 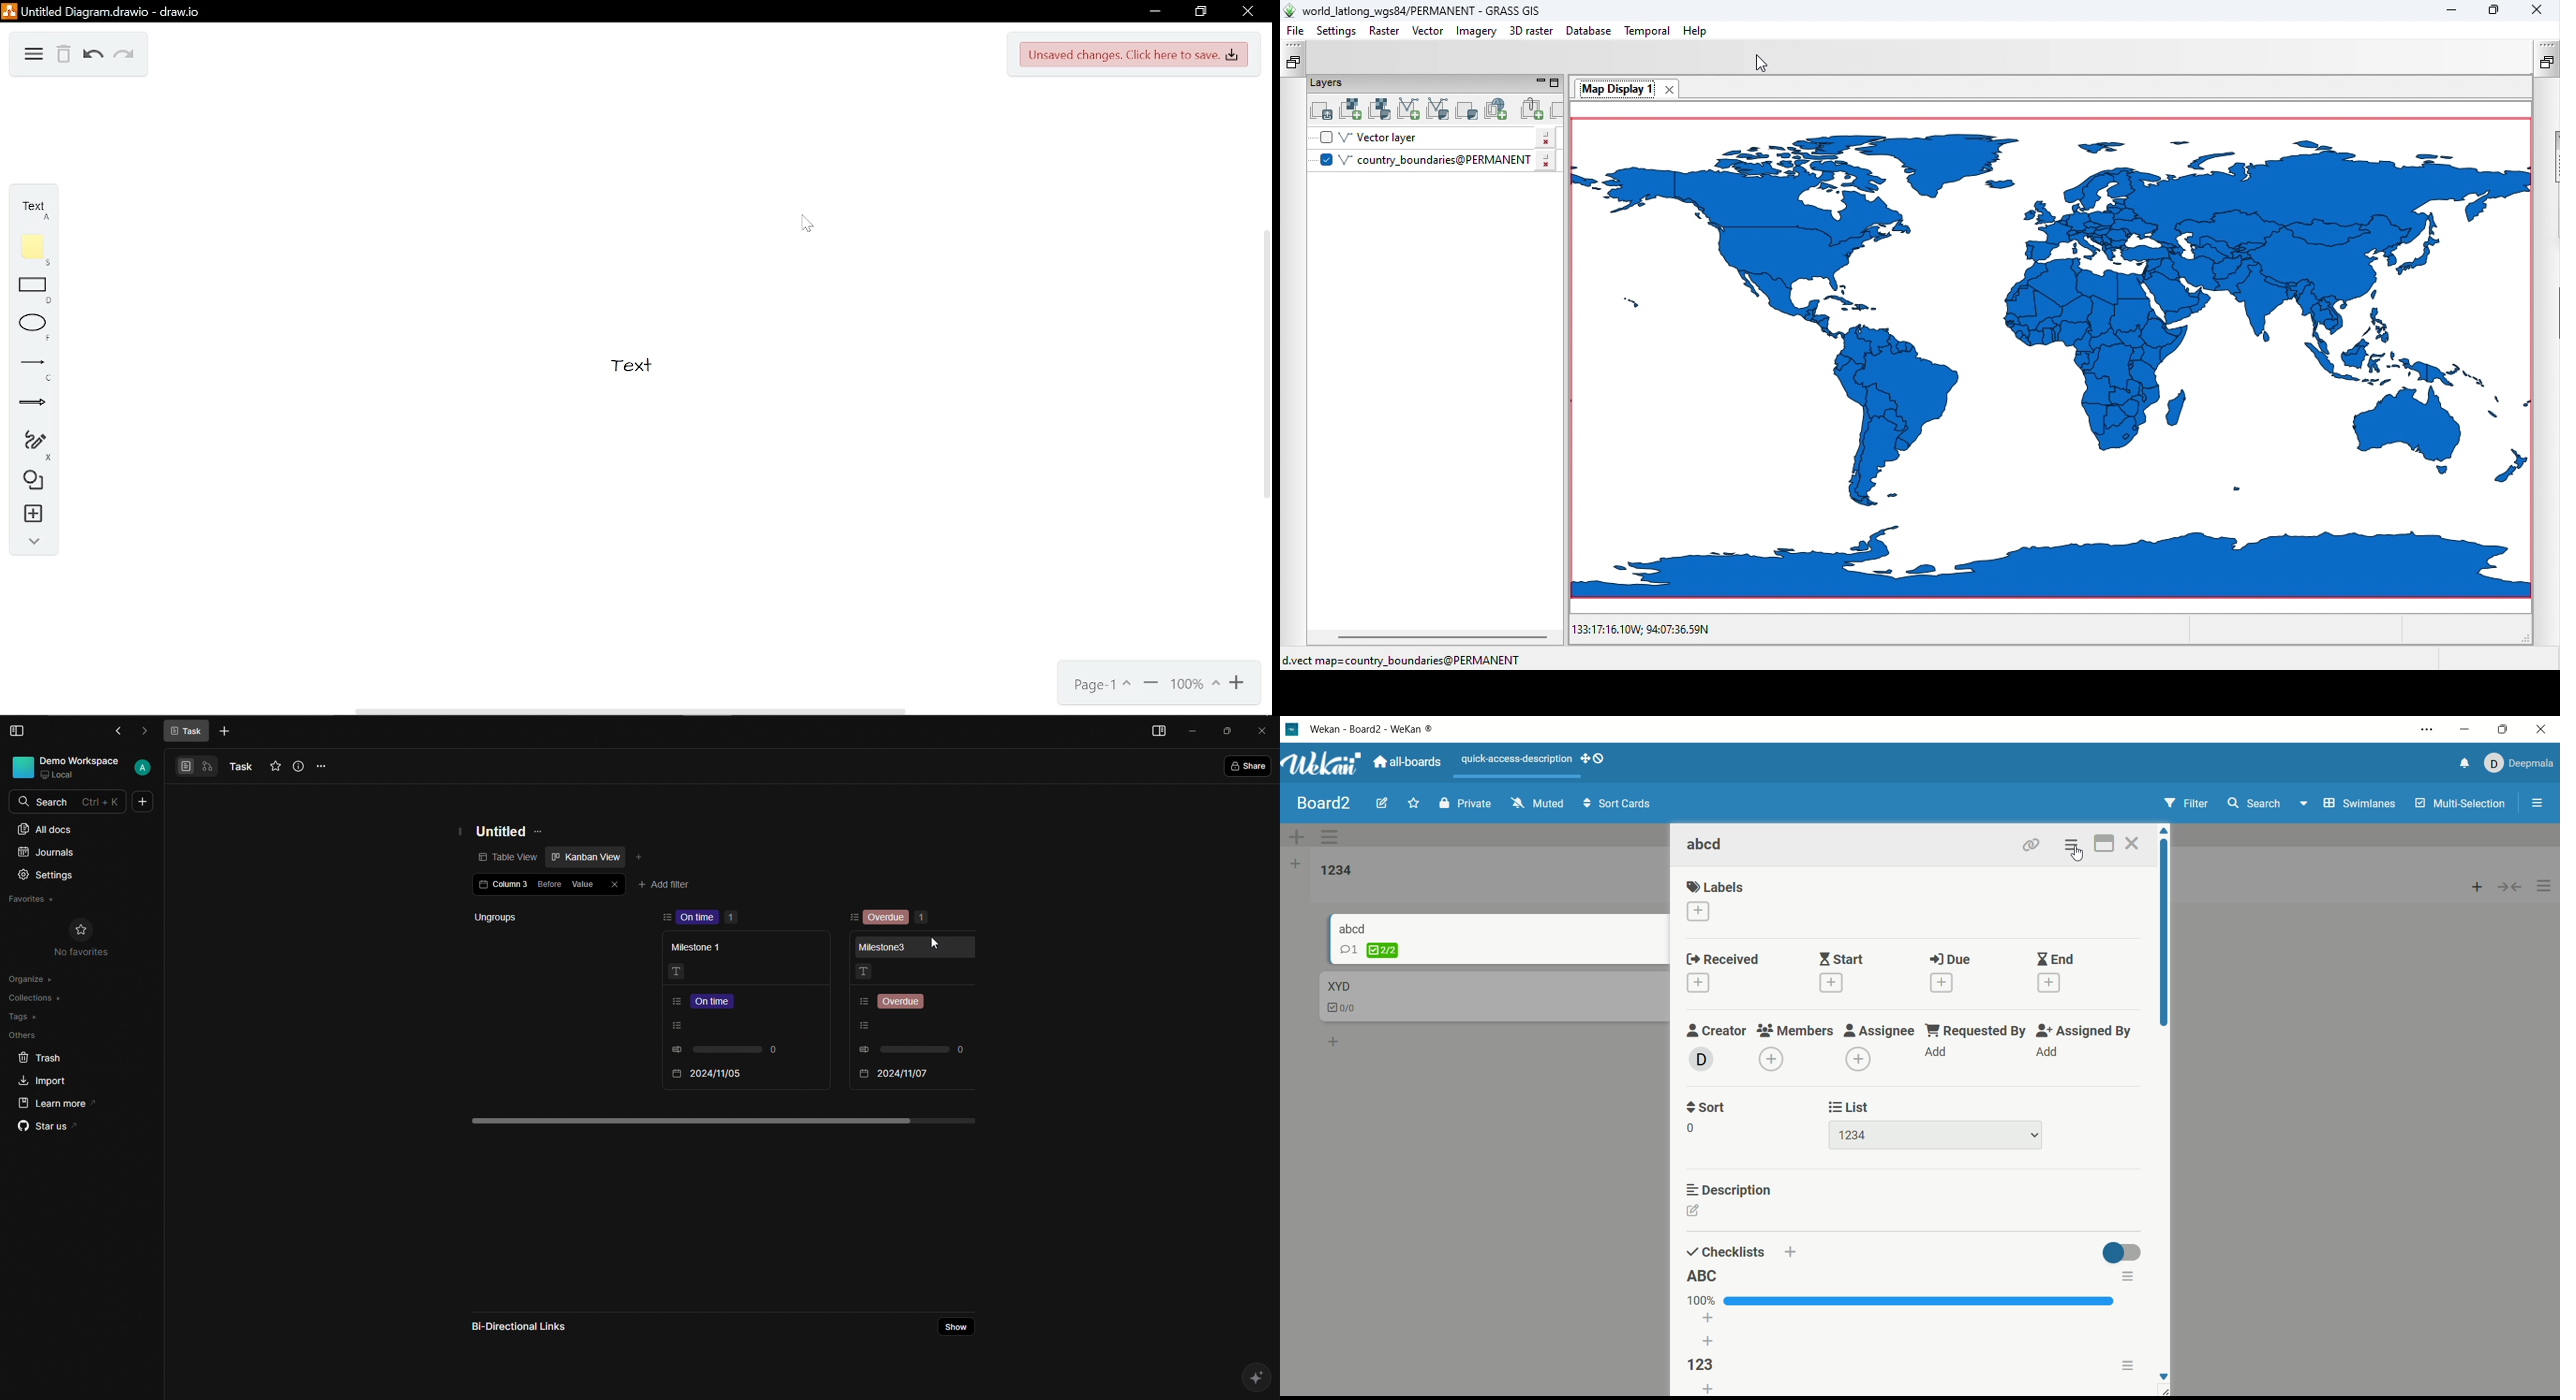 What do you see at coordinates (1152, 684) in the screenshot?
I see `Zoom out` at bounding box center [1152, 684].